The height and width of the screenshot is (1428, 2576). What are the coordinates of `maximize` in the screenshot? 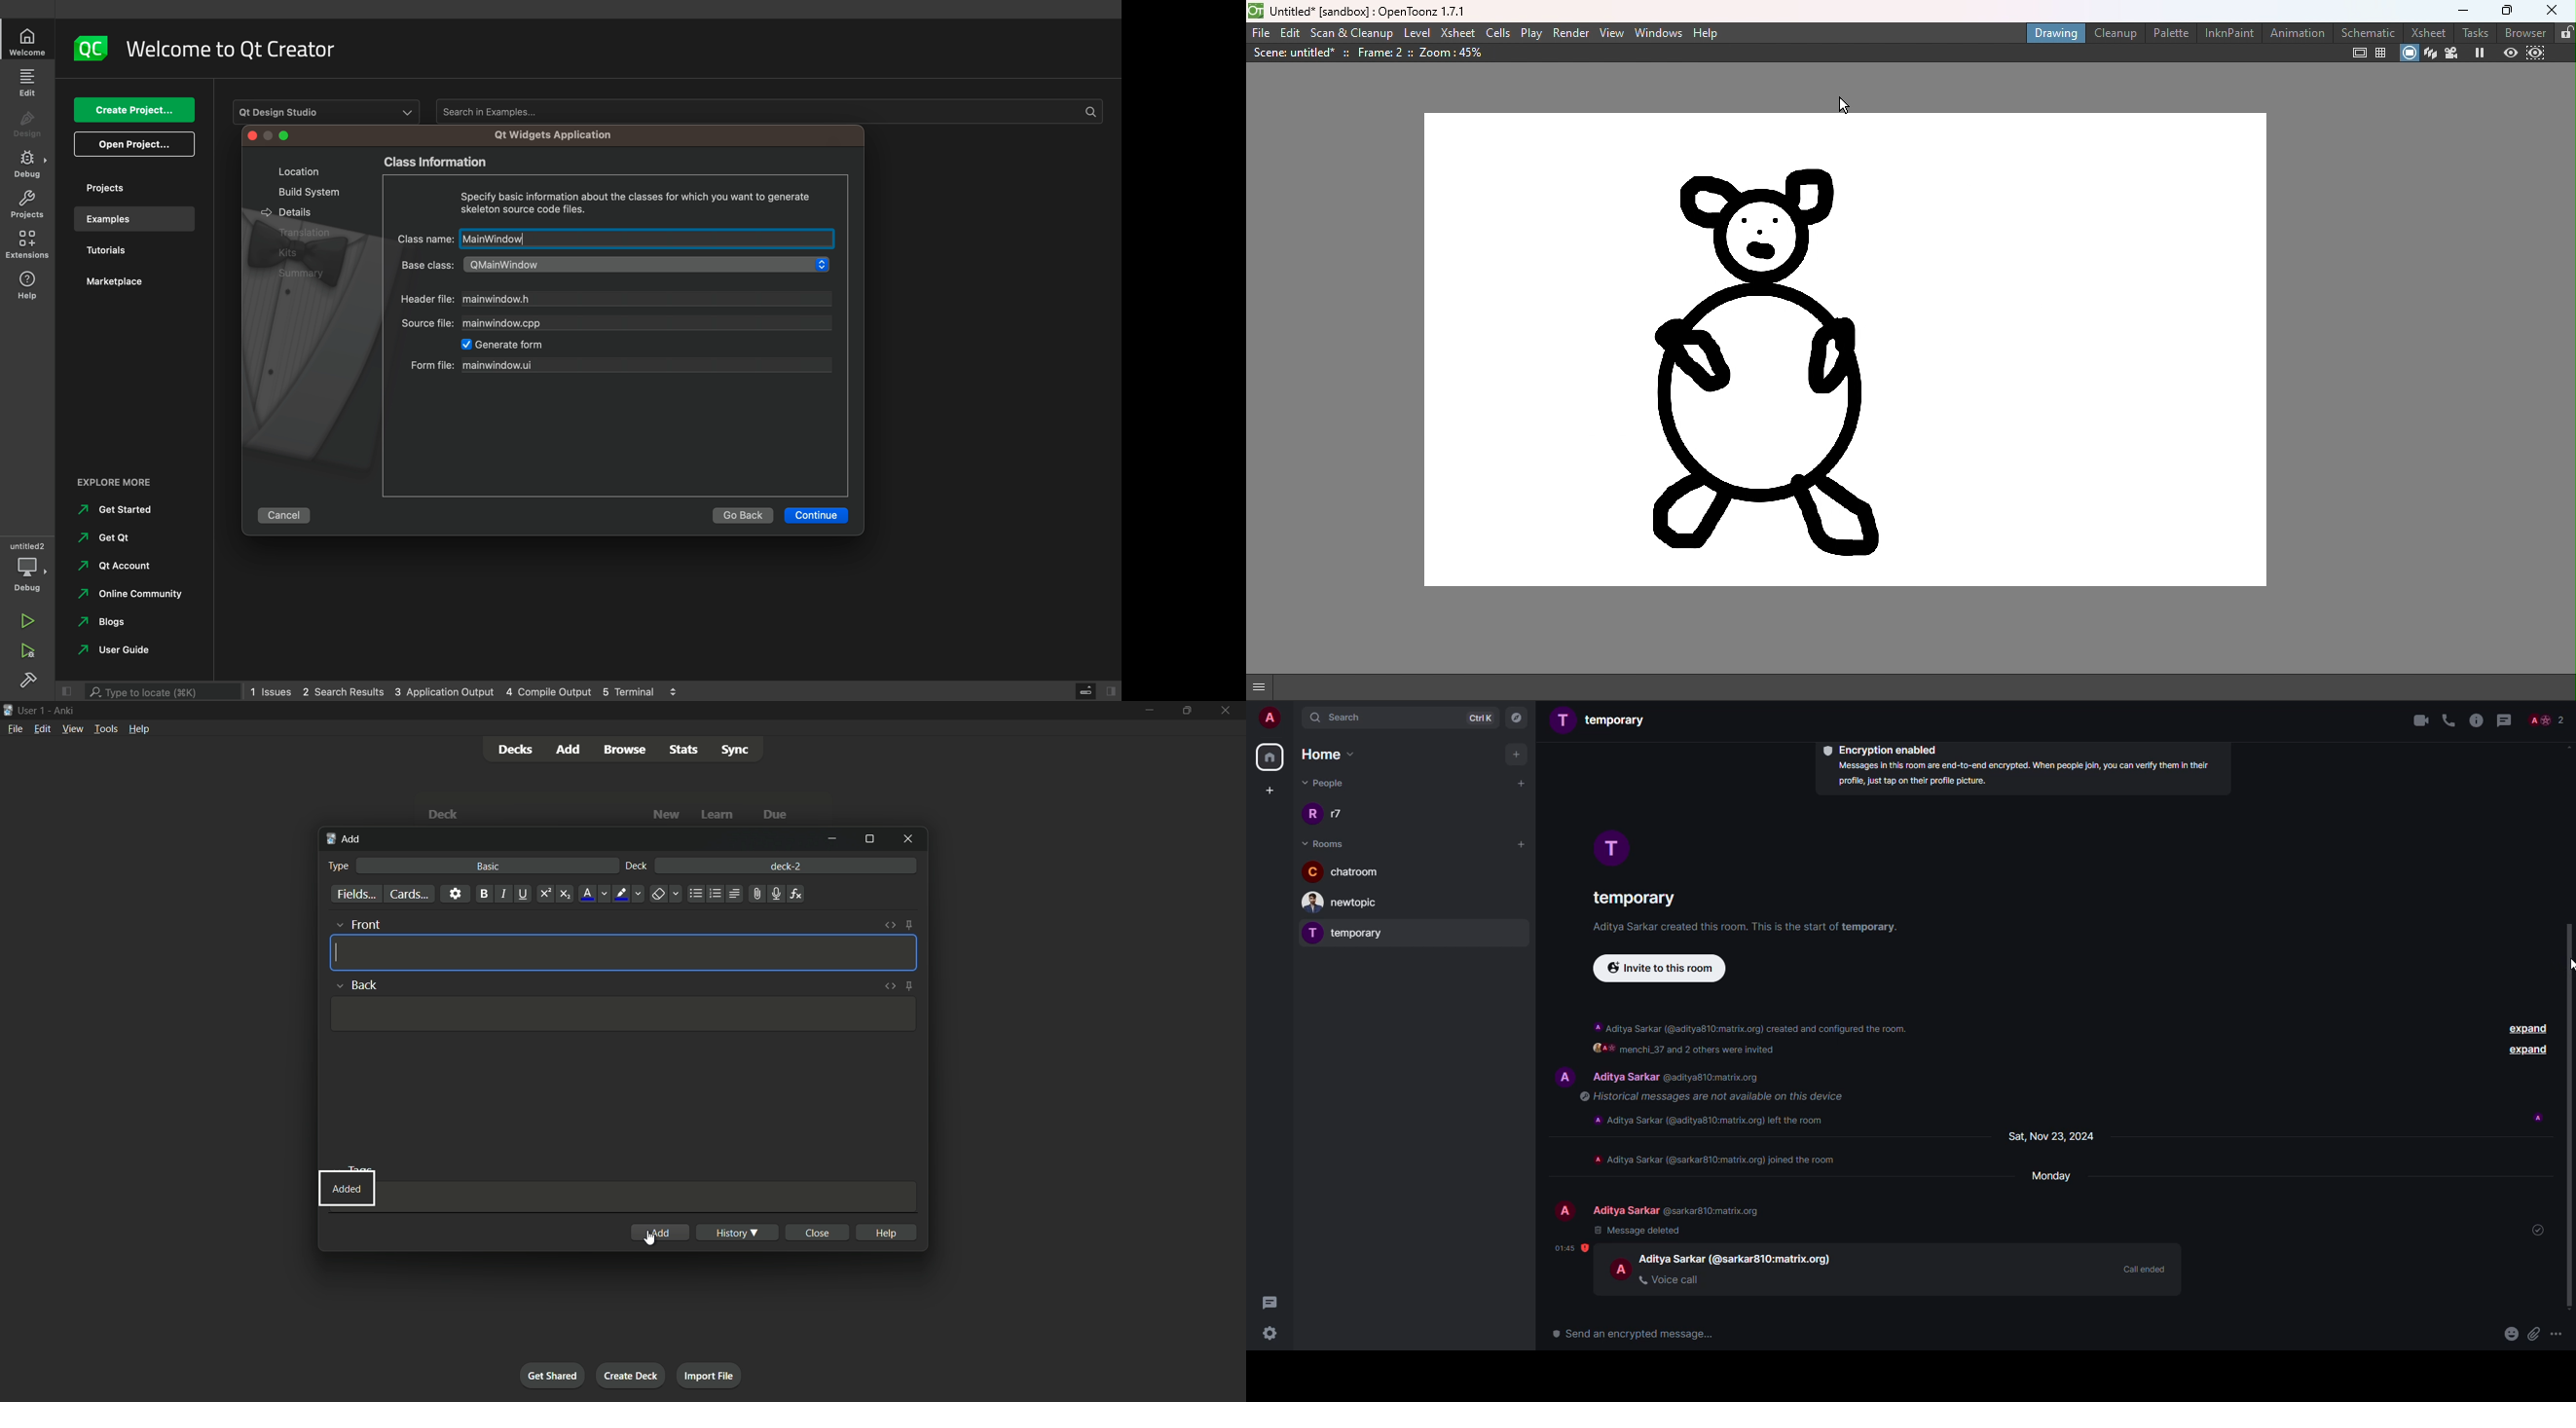 It's located at (870, 838).